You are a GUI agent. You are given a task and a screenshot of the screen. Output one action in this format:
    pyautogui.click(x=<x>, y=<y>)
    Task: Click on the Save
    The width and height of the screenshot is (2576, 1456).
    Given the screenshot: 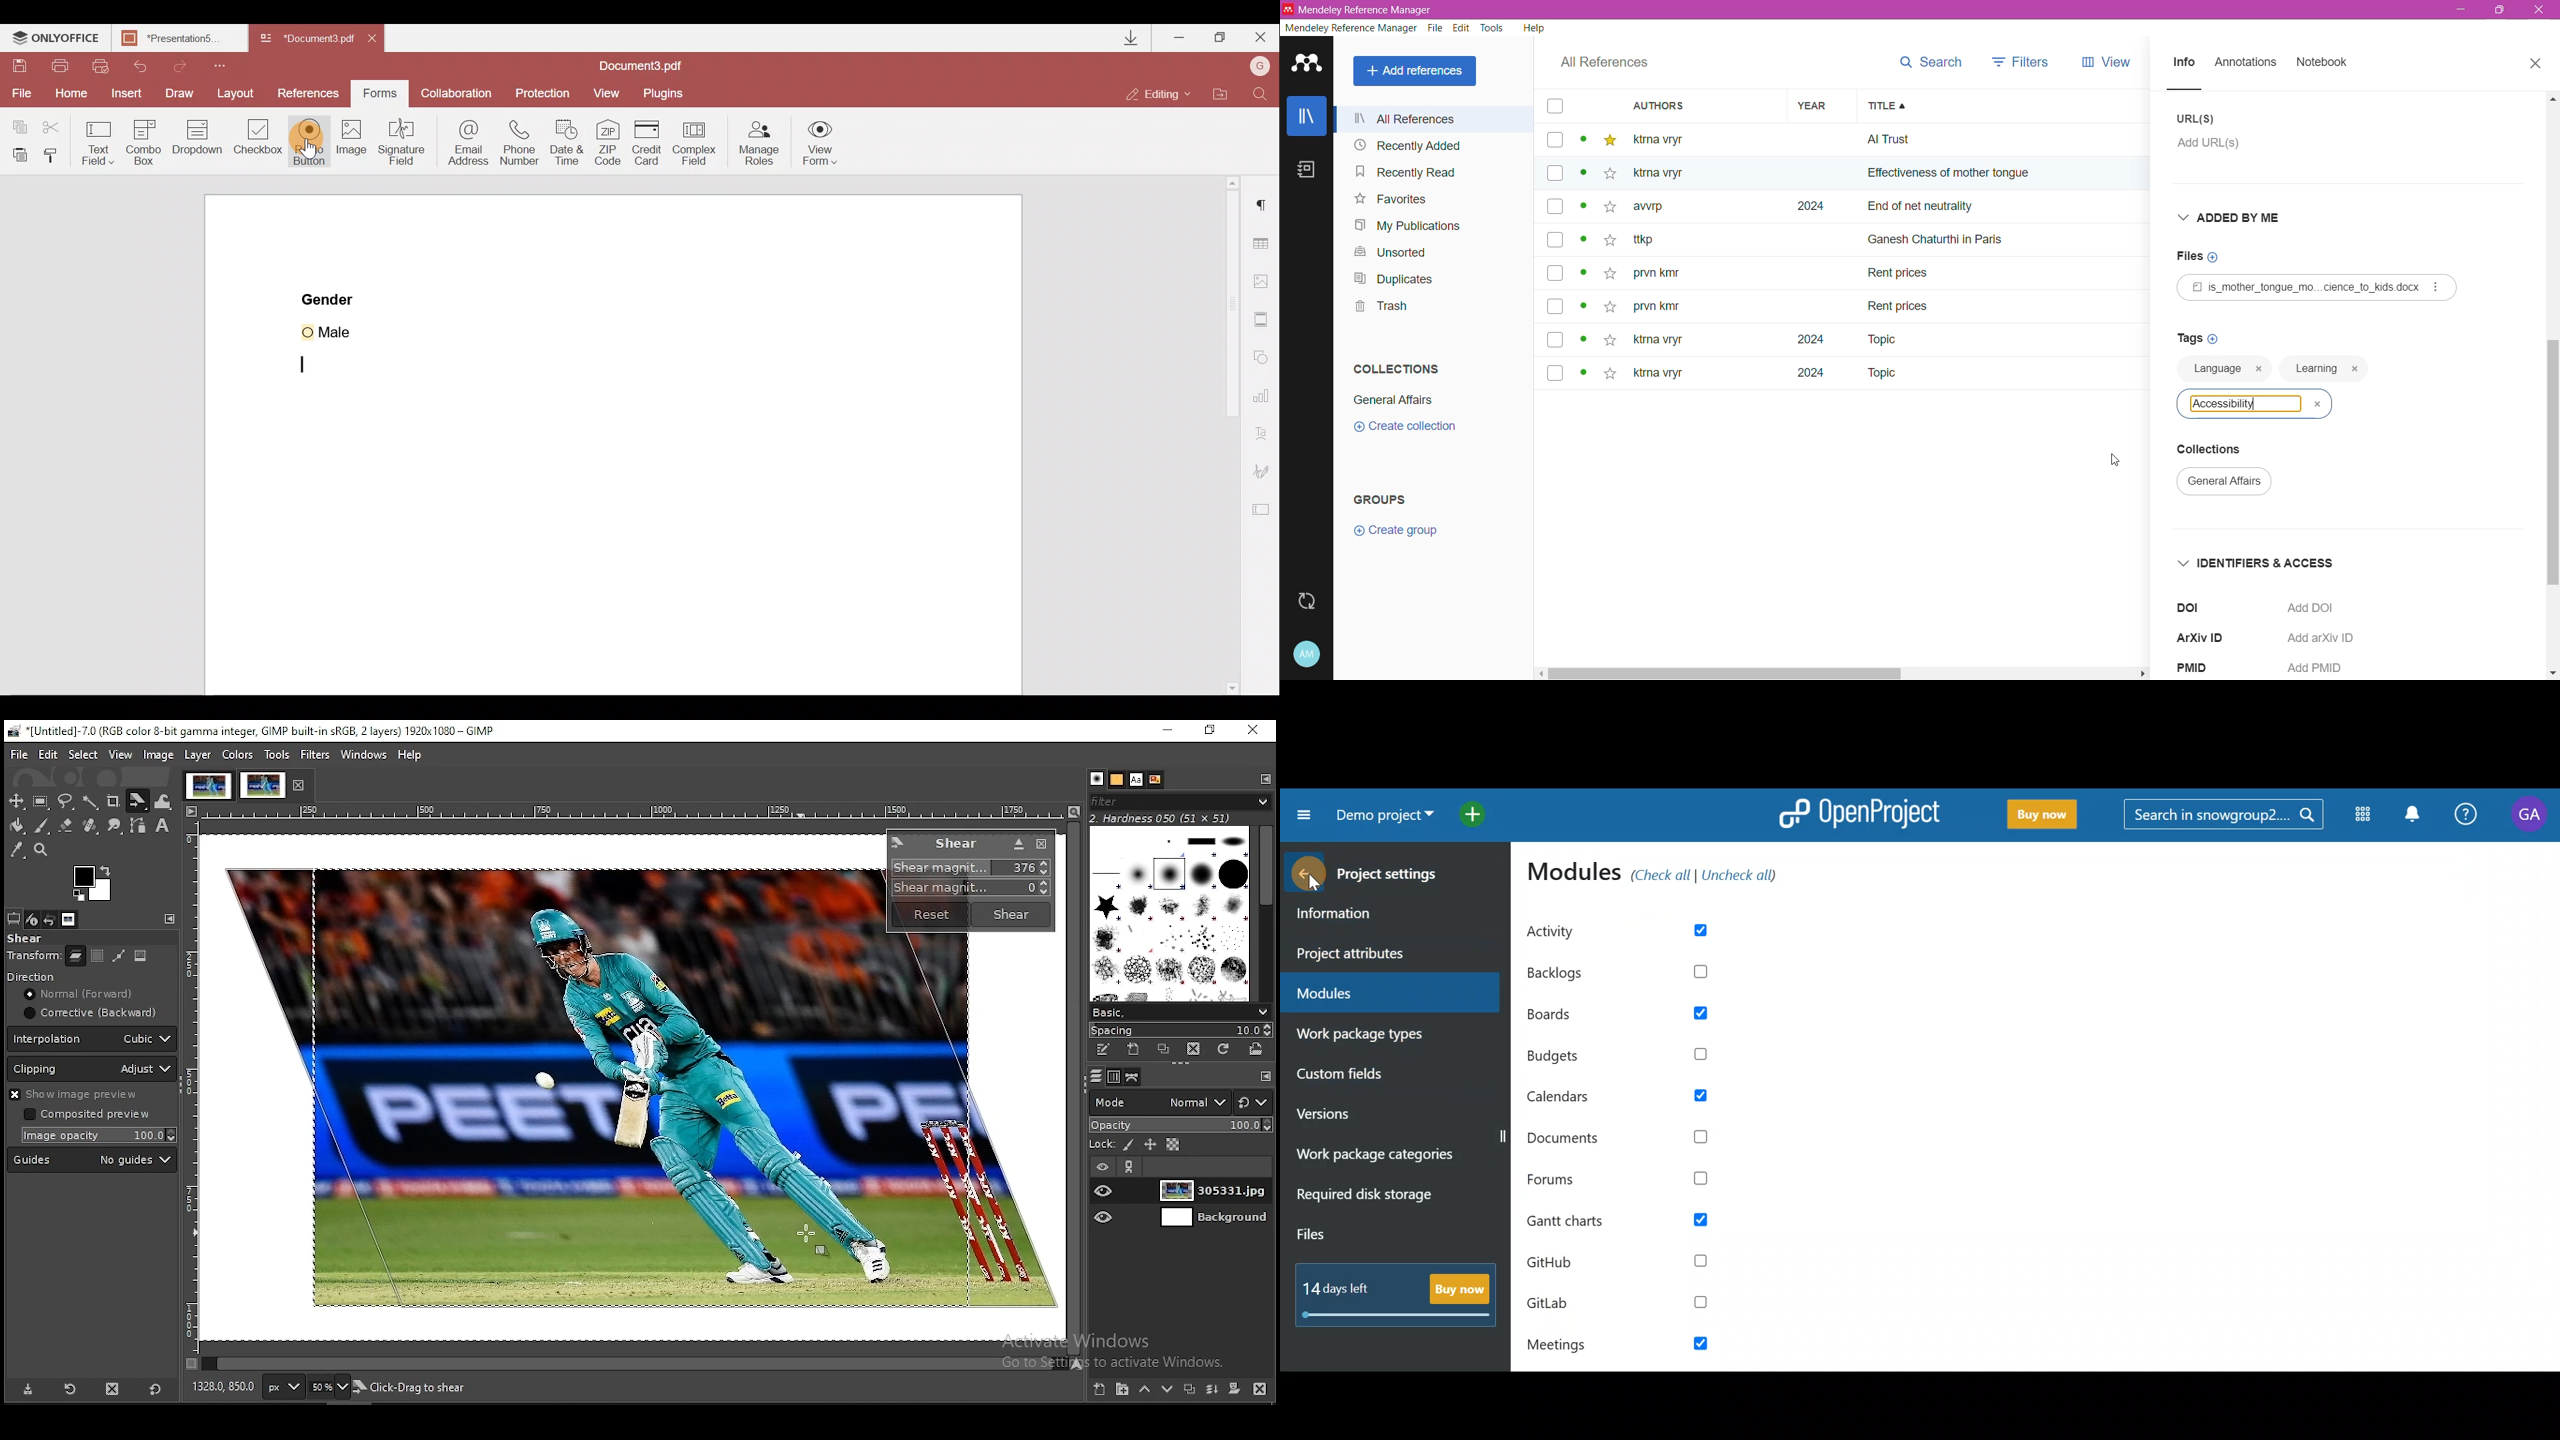 What is the action you would take?
    pyautogui.click(x=21, y=67)
    